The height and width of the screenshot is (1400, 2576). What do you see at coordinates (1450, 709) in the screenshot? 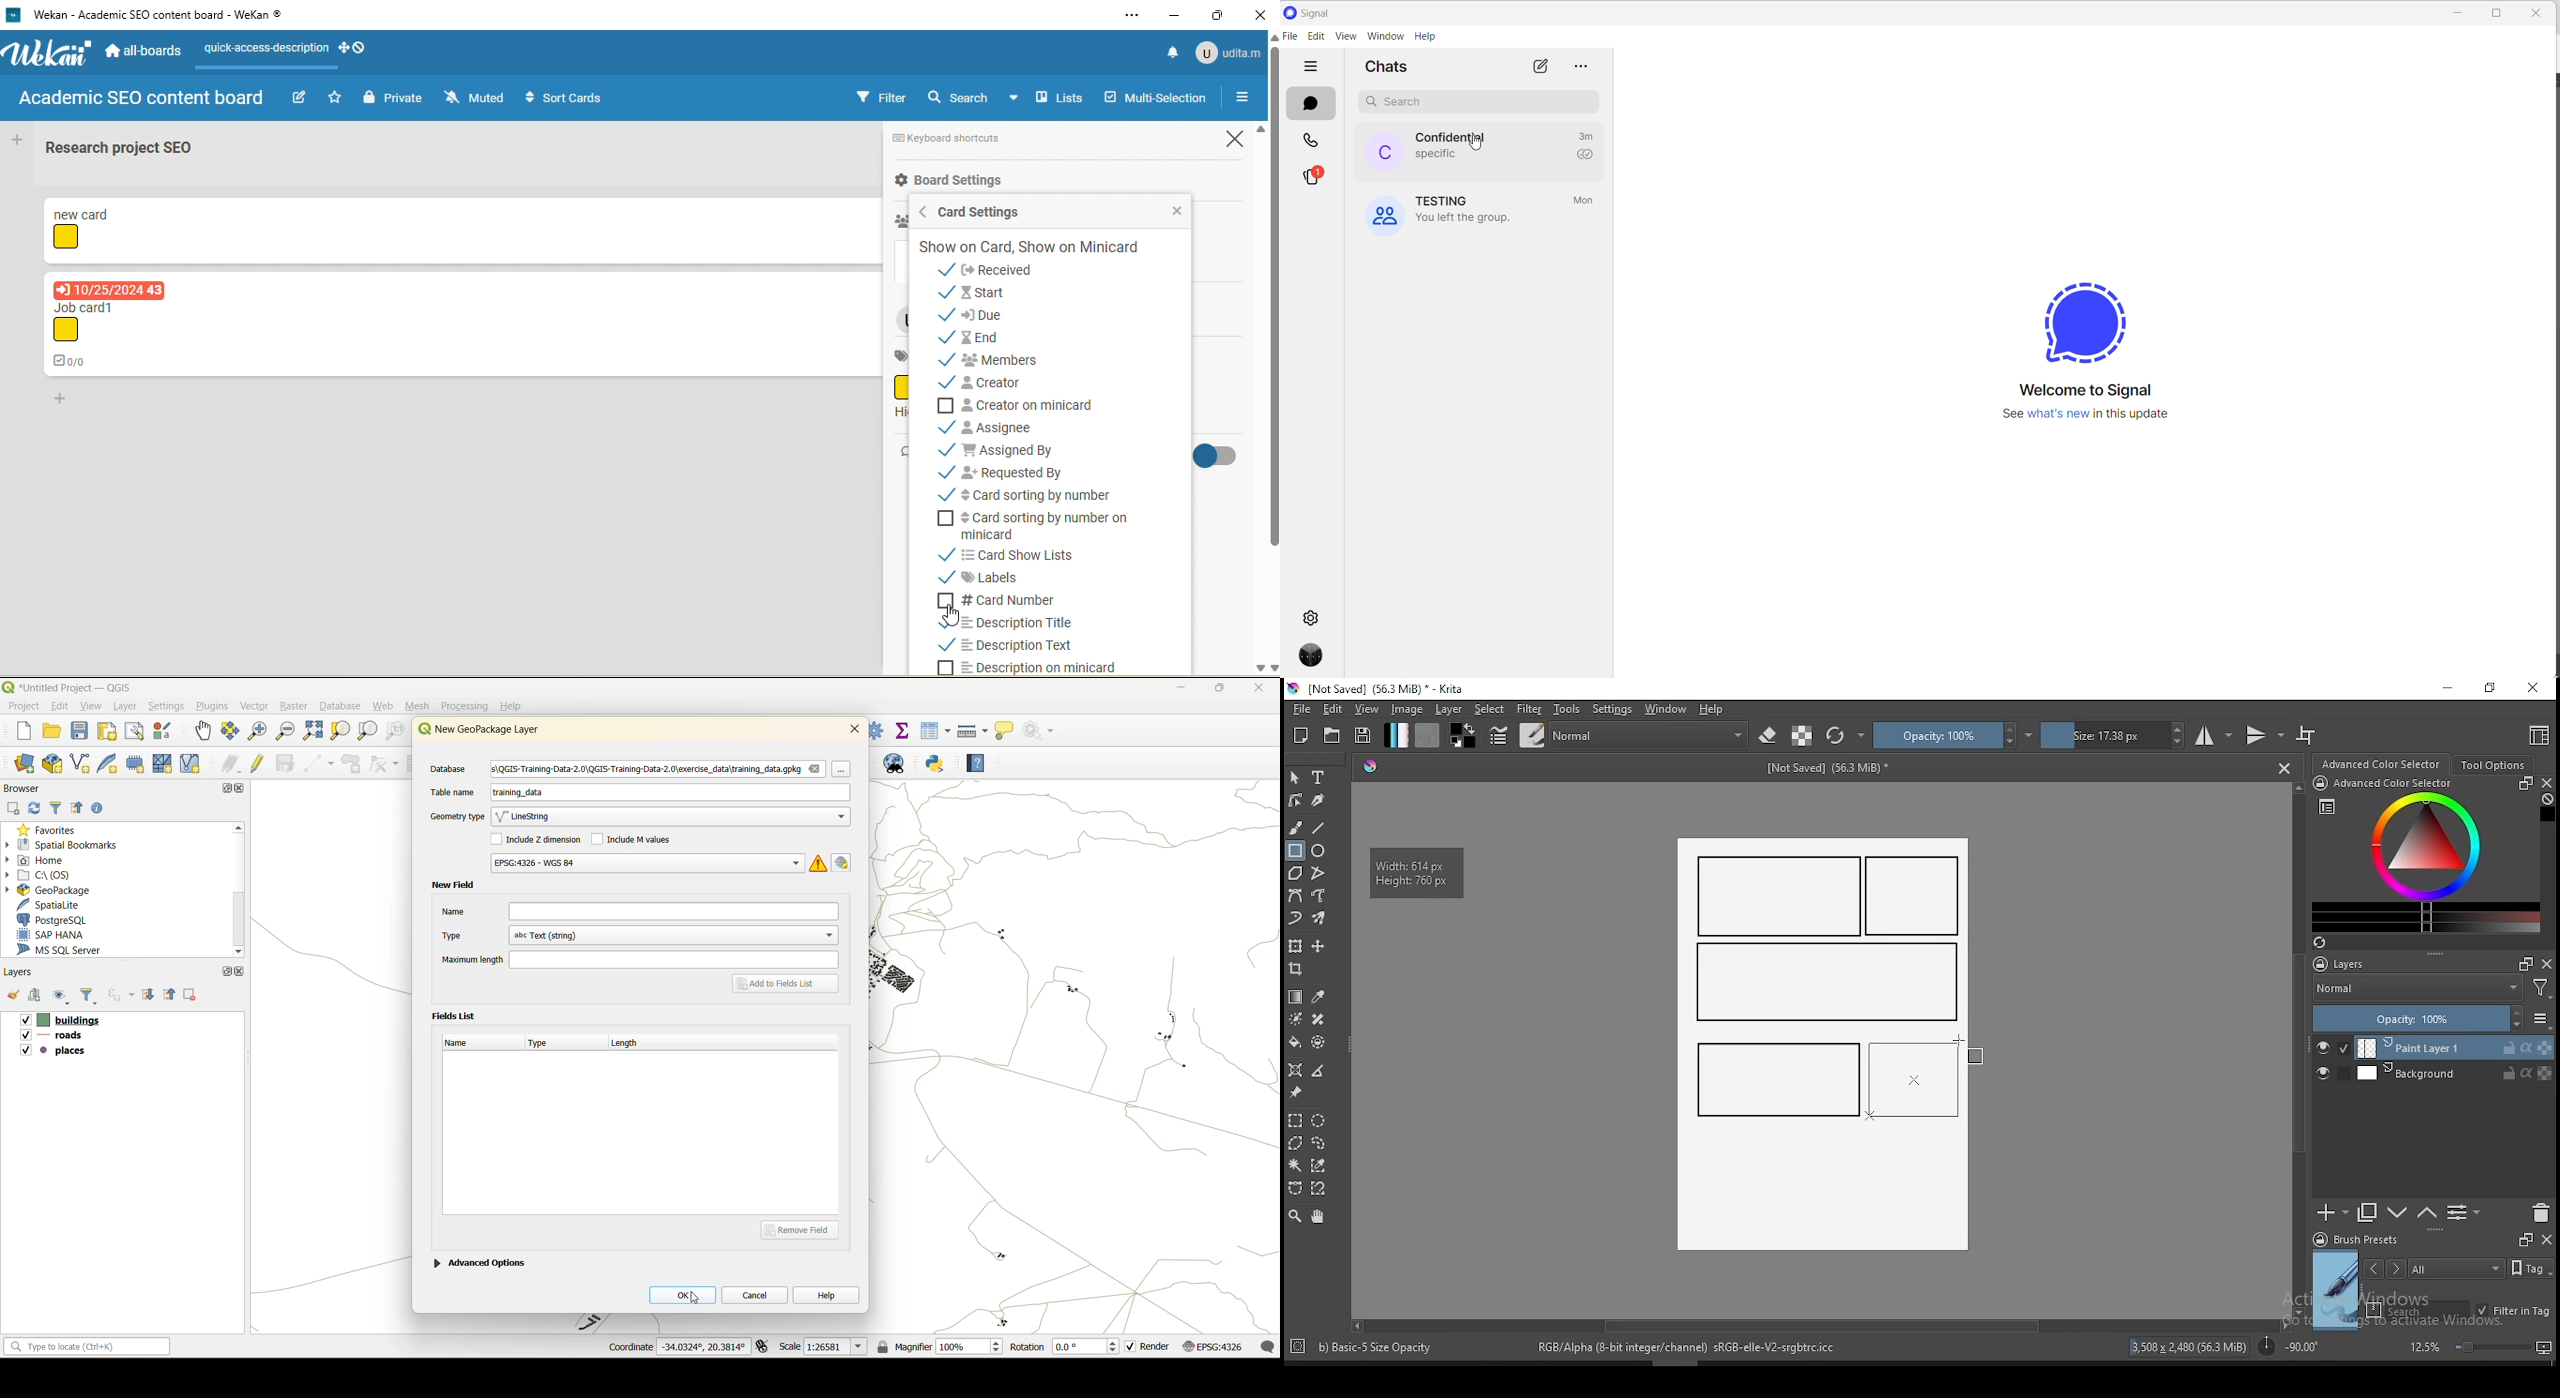
I see `layer` at bounding box center [1450, 709].